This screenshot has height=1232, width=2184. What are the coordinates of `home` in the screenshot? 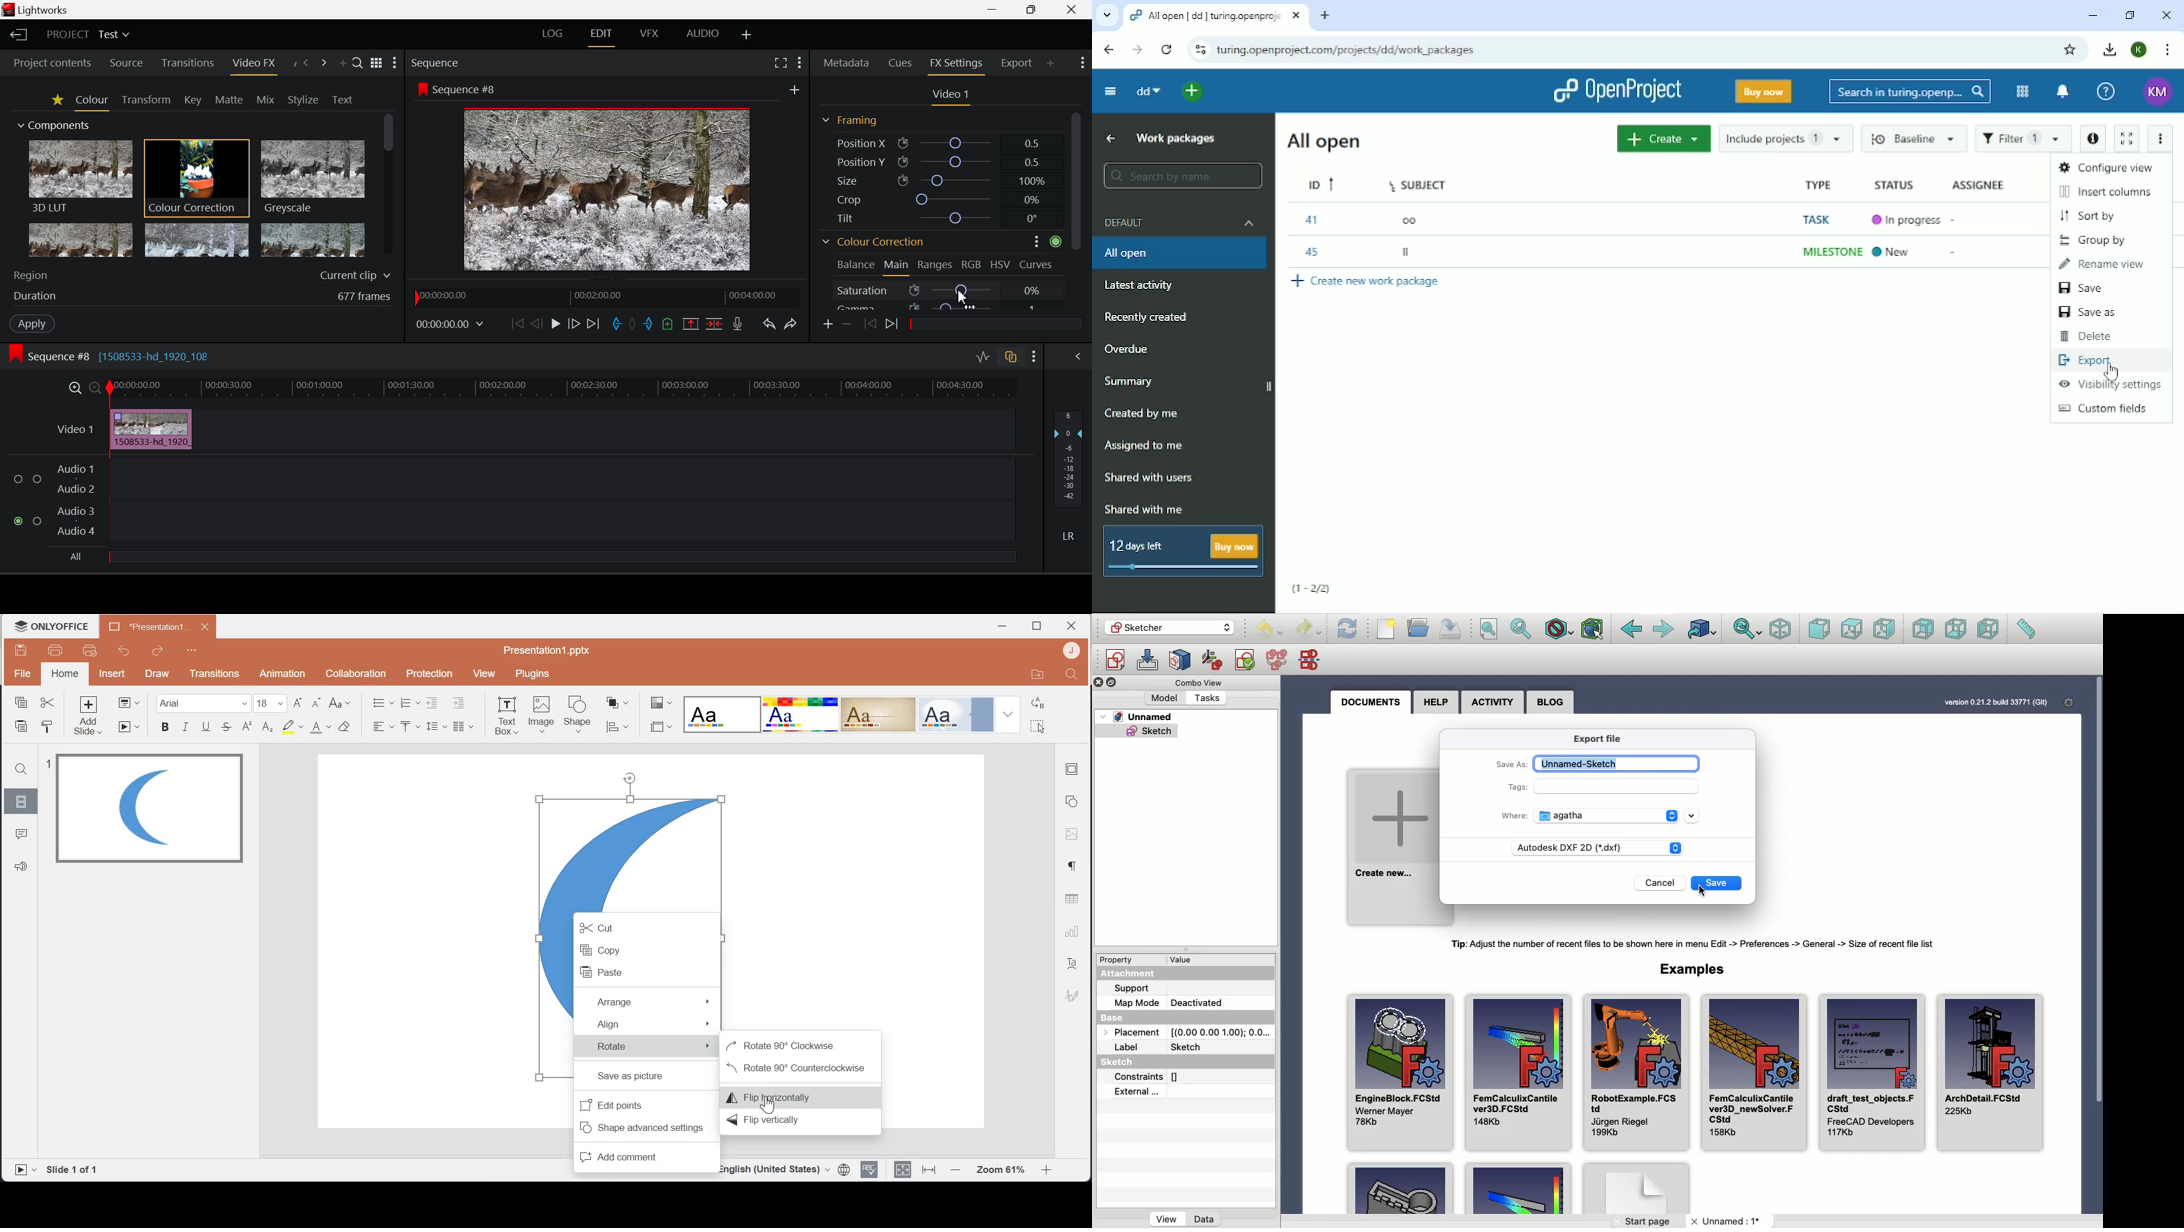 It's located at (64, 675).